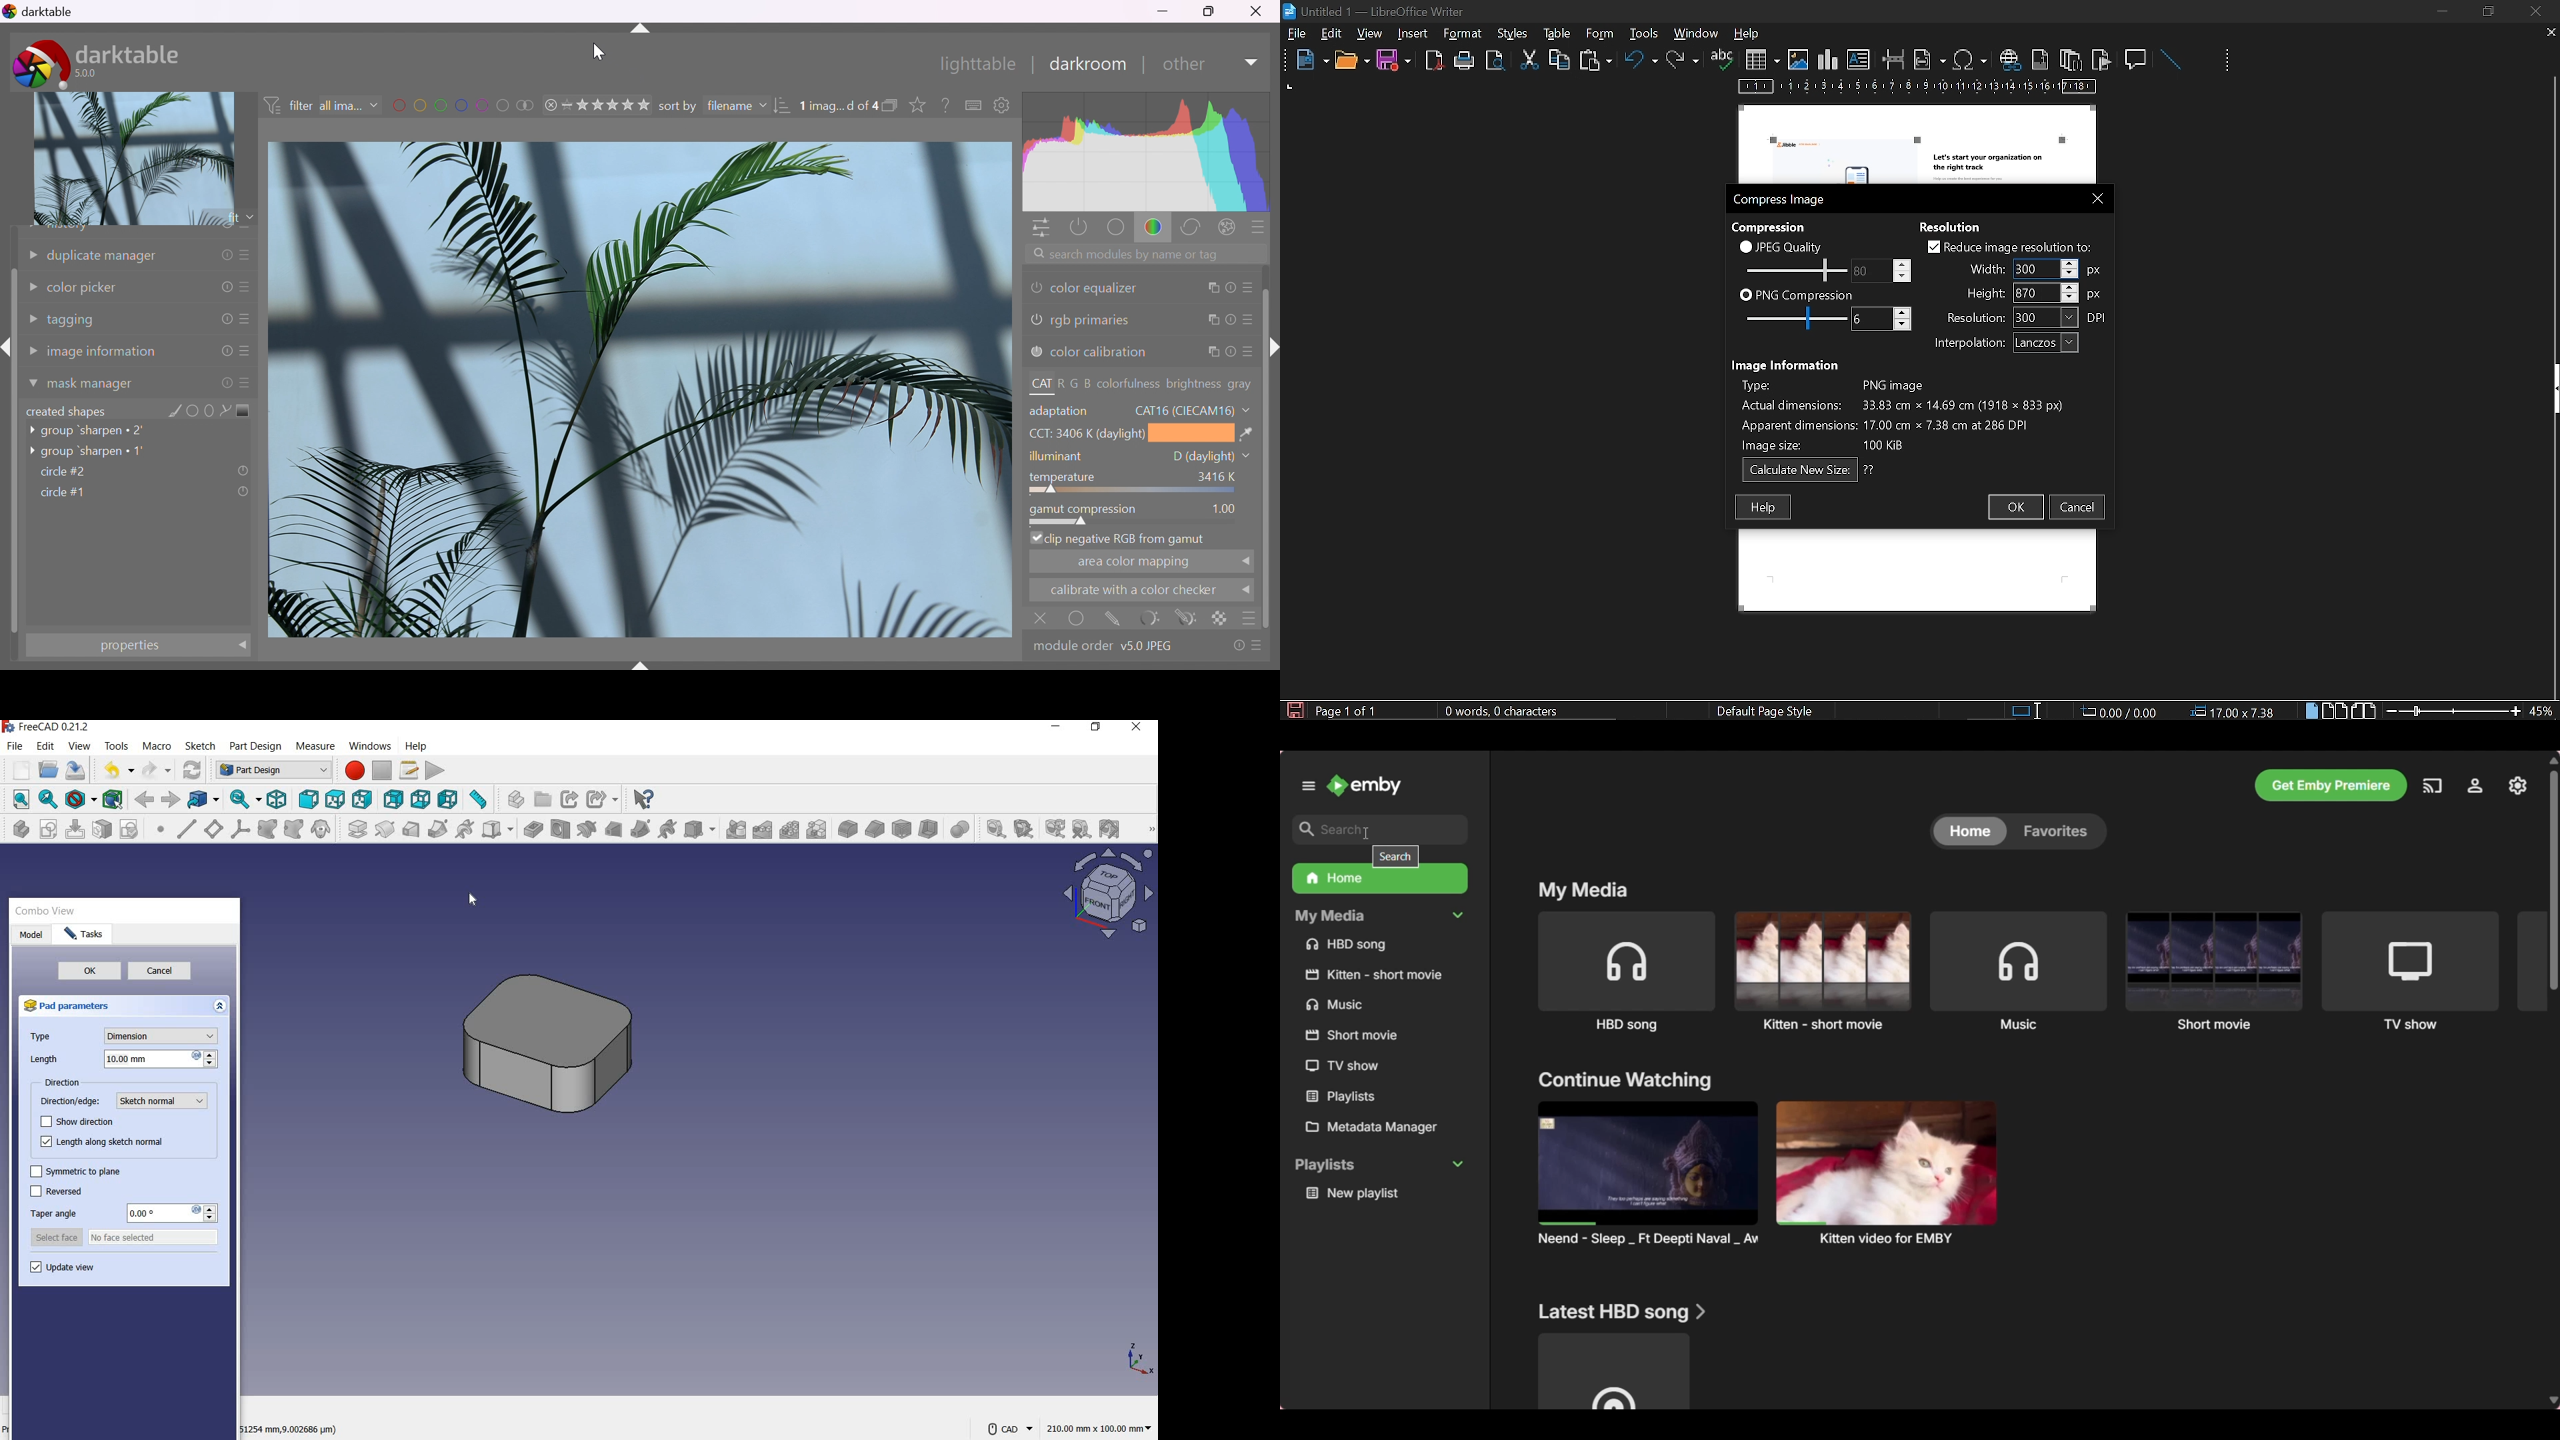 The image size is (2576, 1456). What do you see at coordinates (290, 1431) in the screenshot?
I see `51254 mm, (9.002686 microm)` at bounding box center [290, 1431].